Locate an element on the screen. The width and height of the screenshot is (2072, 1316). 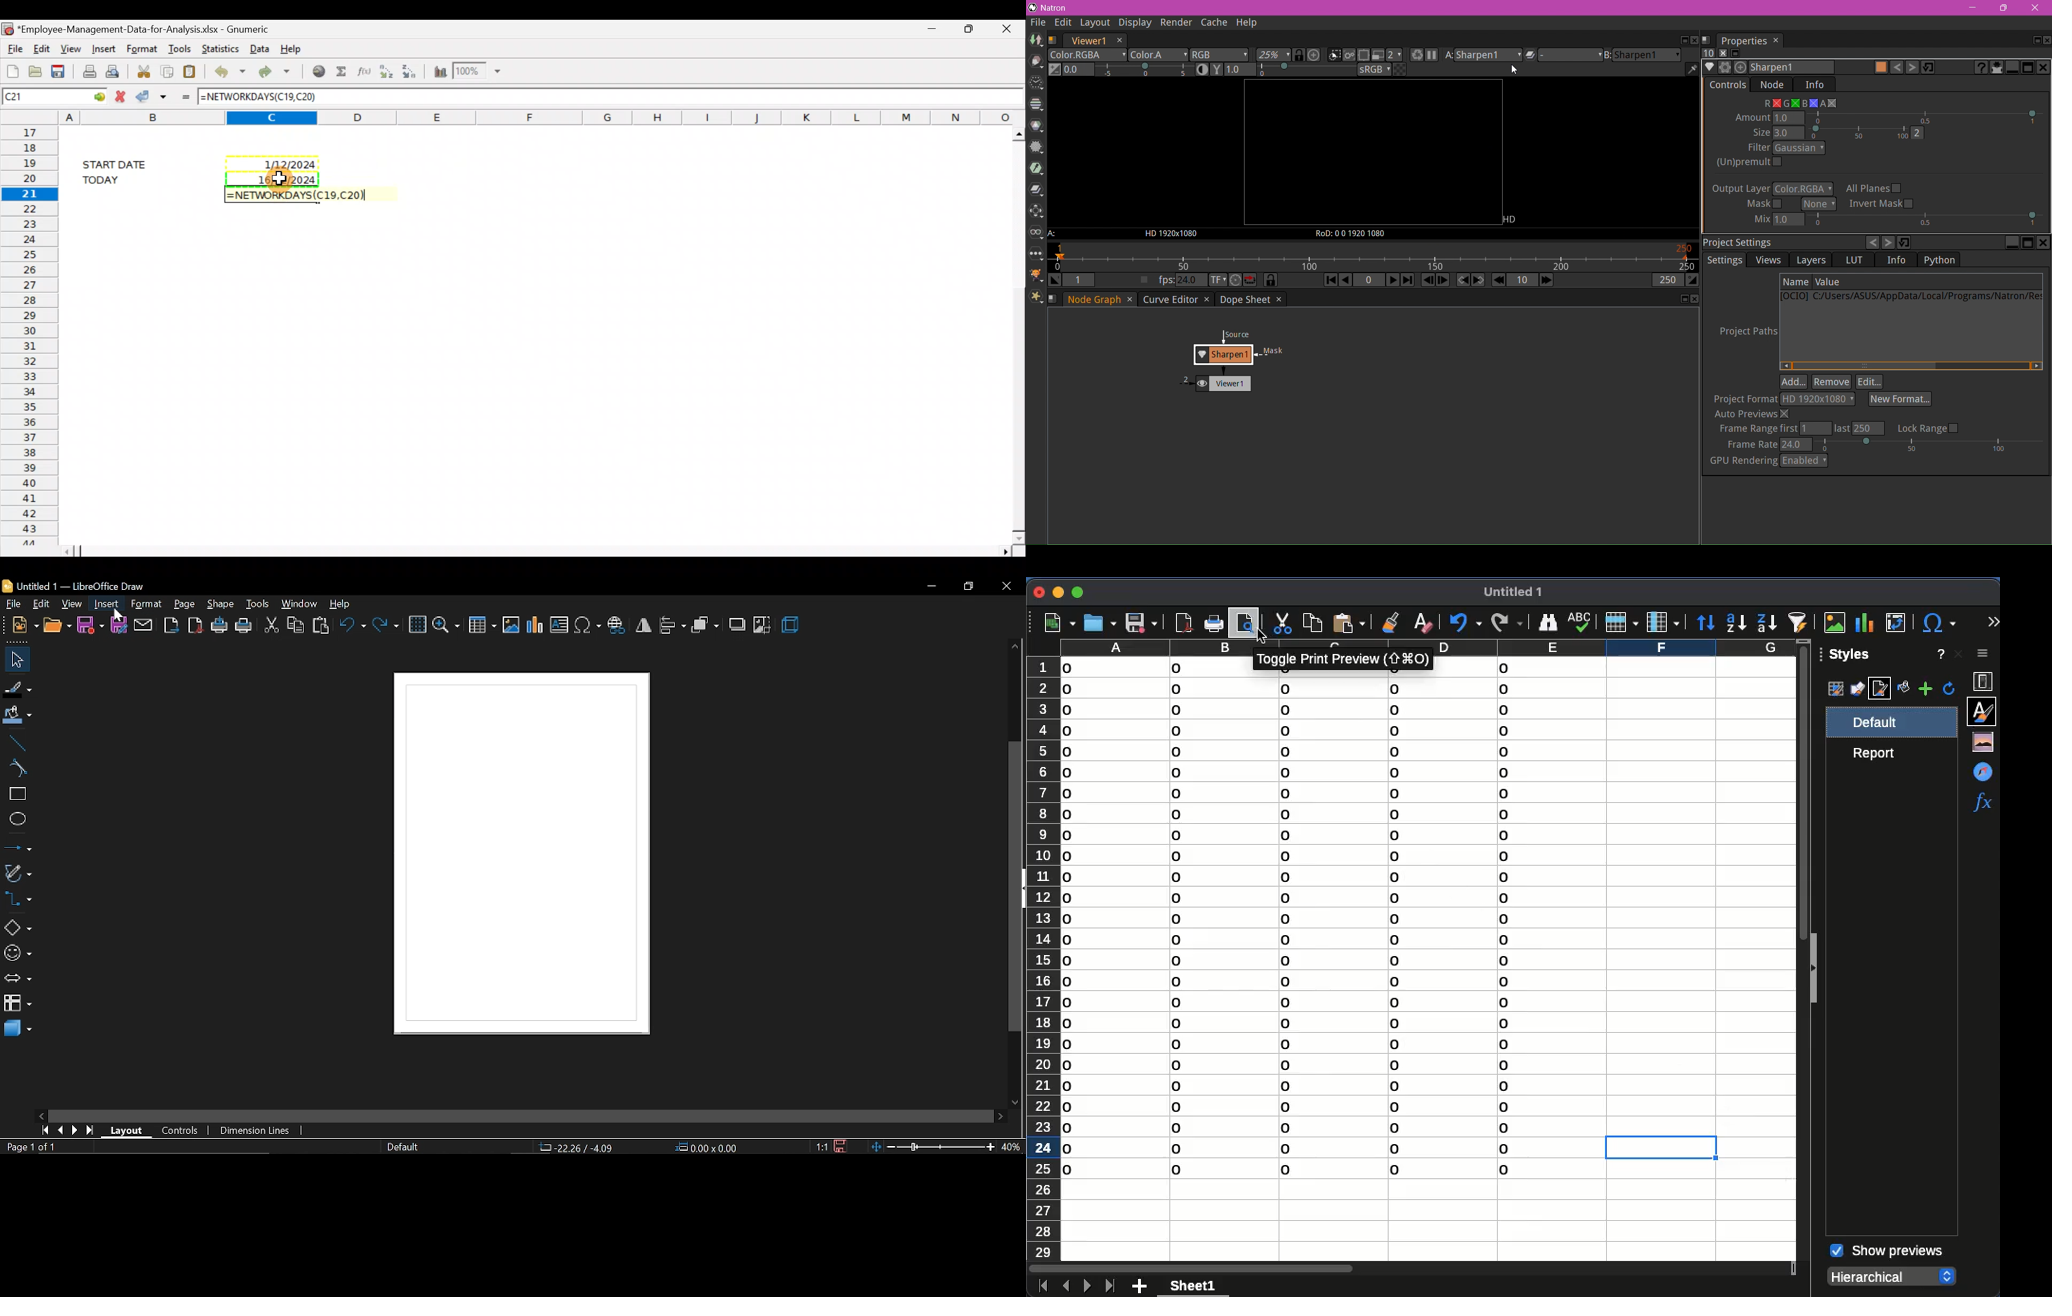
Formula bar is located at coordinates (676, 97).